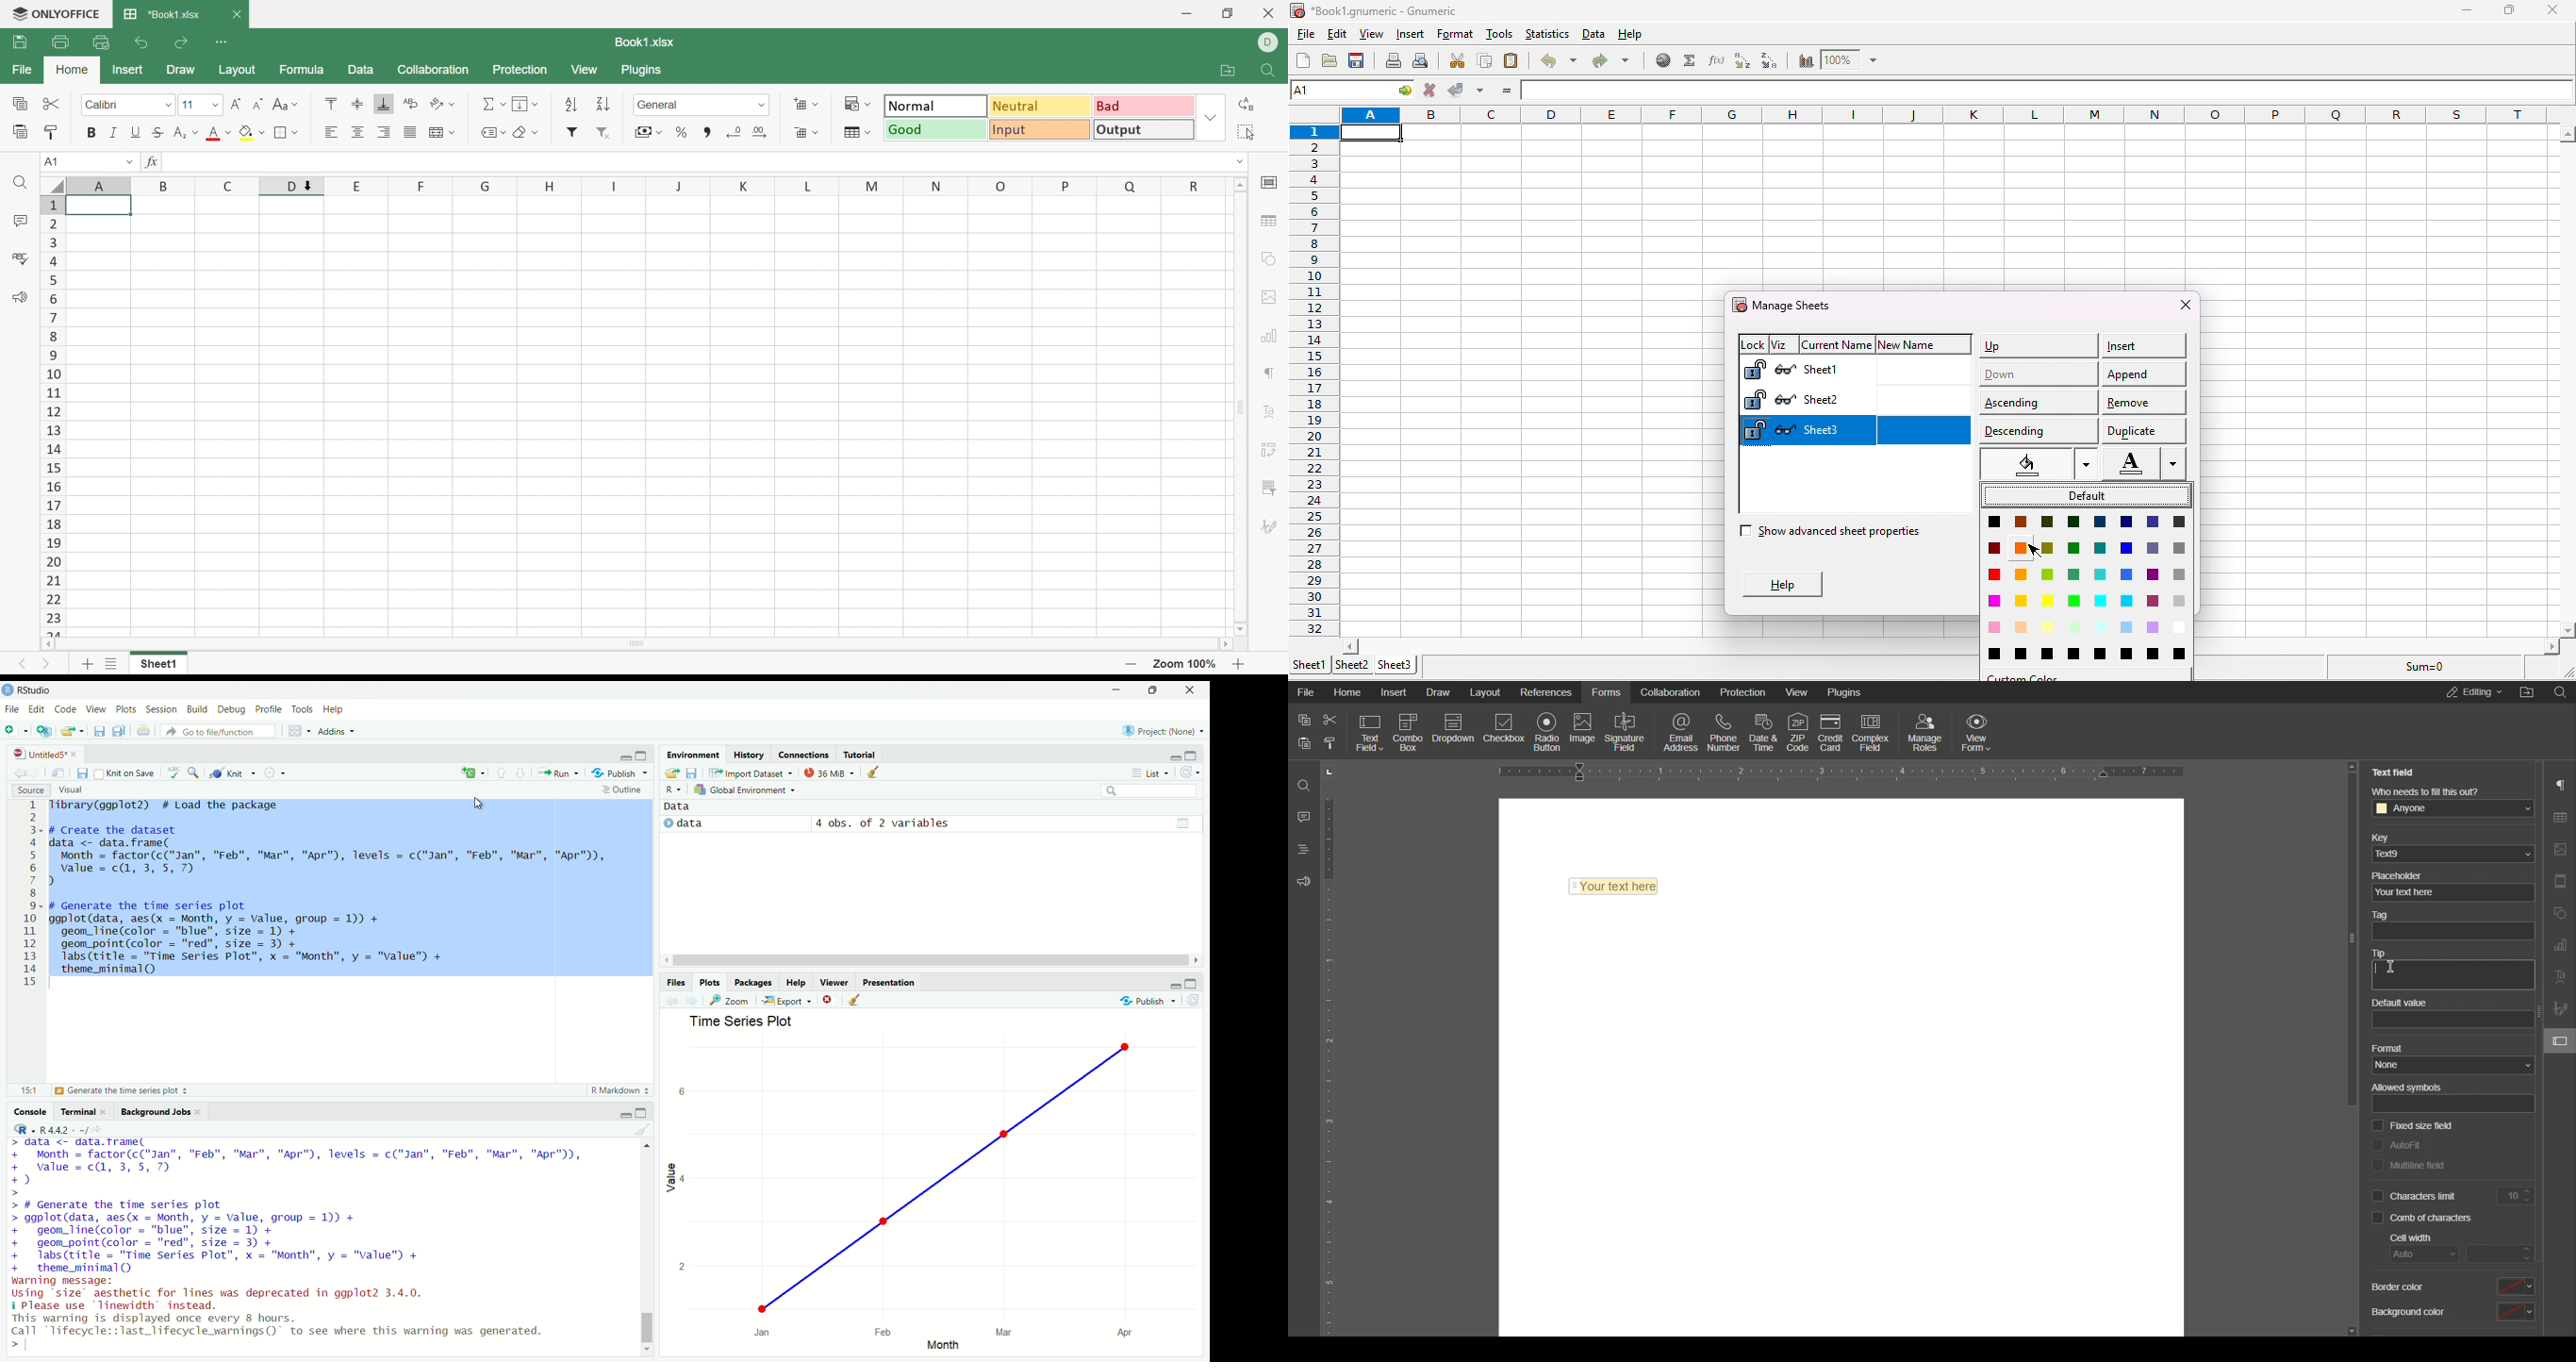  Describe the element at coordinates (795, 132) in the screenshot. I see `Delete cells` at that location.